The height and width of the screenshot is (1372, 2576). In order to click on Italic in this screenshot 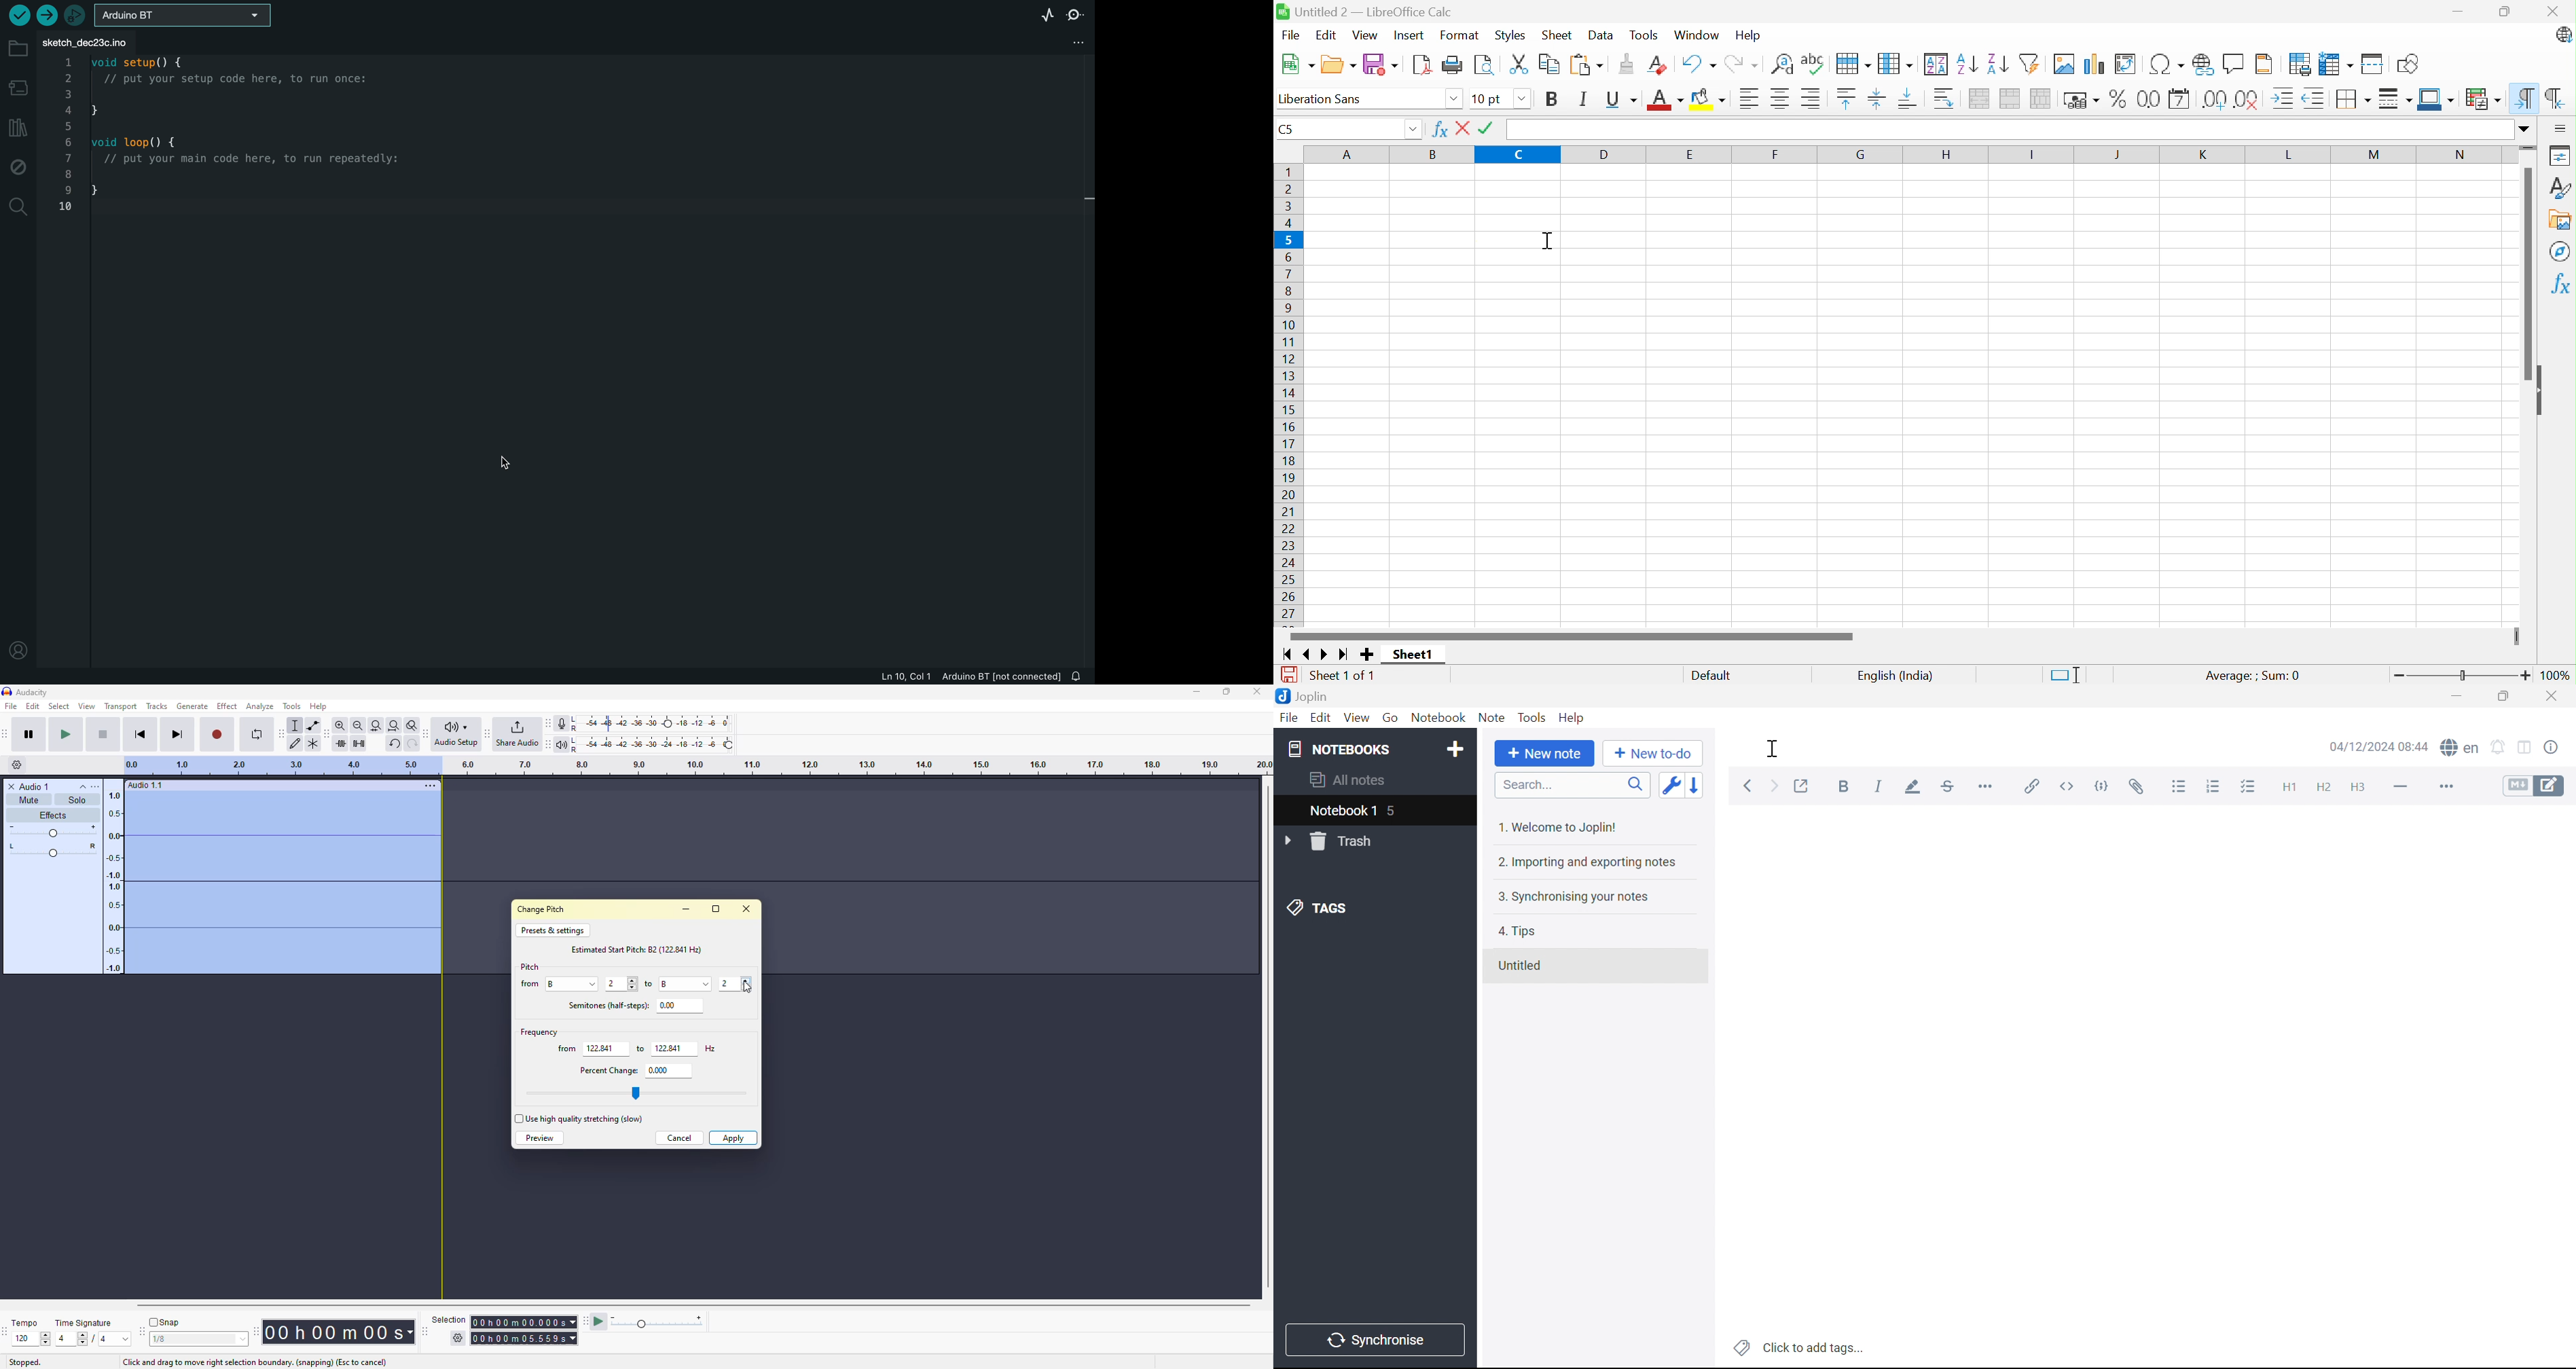, I will do `click(1878, 785)`.